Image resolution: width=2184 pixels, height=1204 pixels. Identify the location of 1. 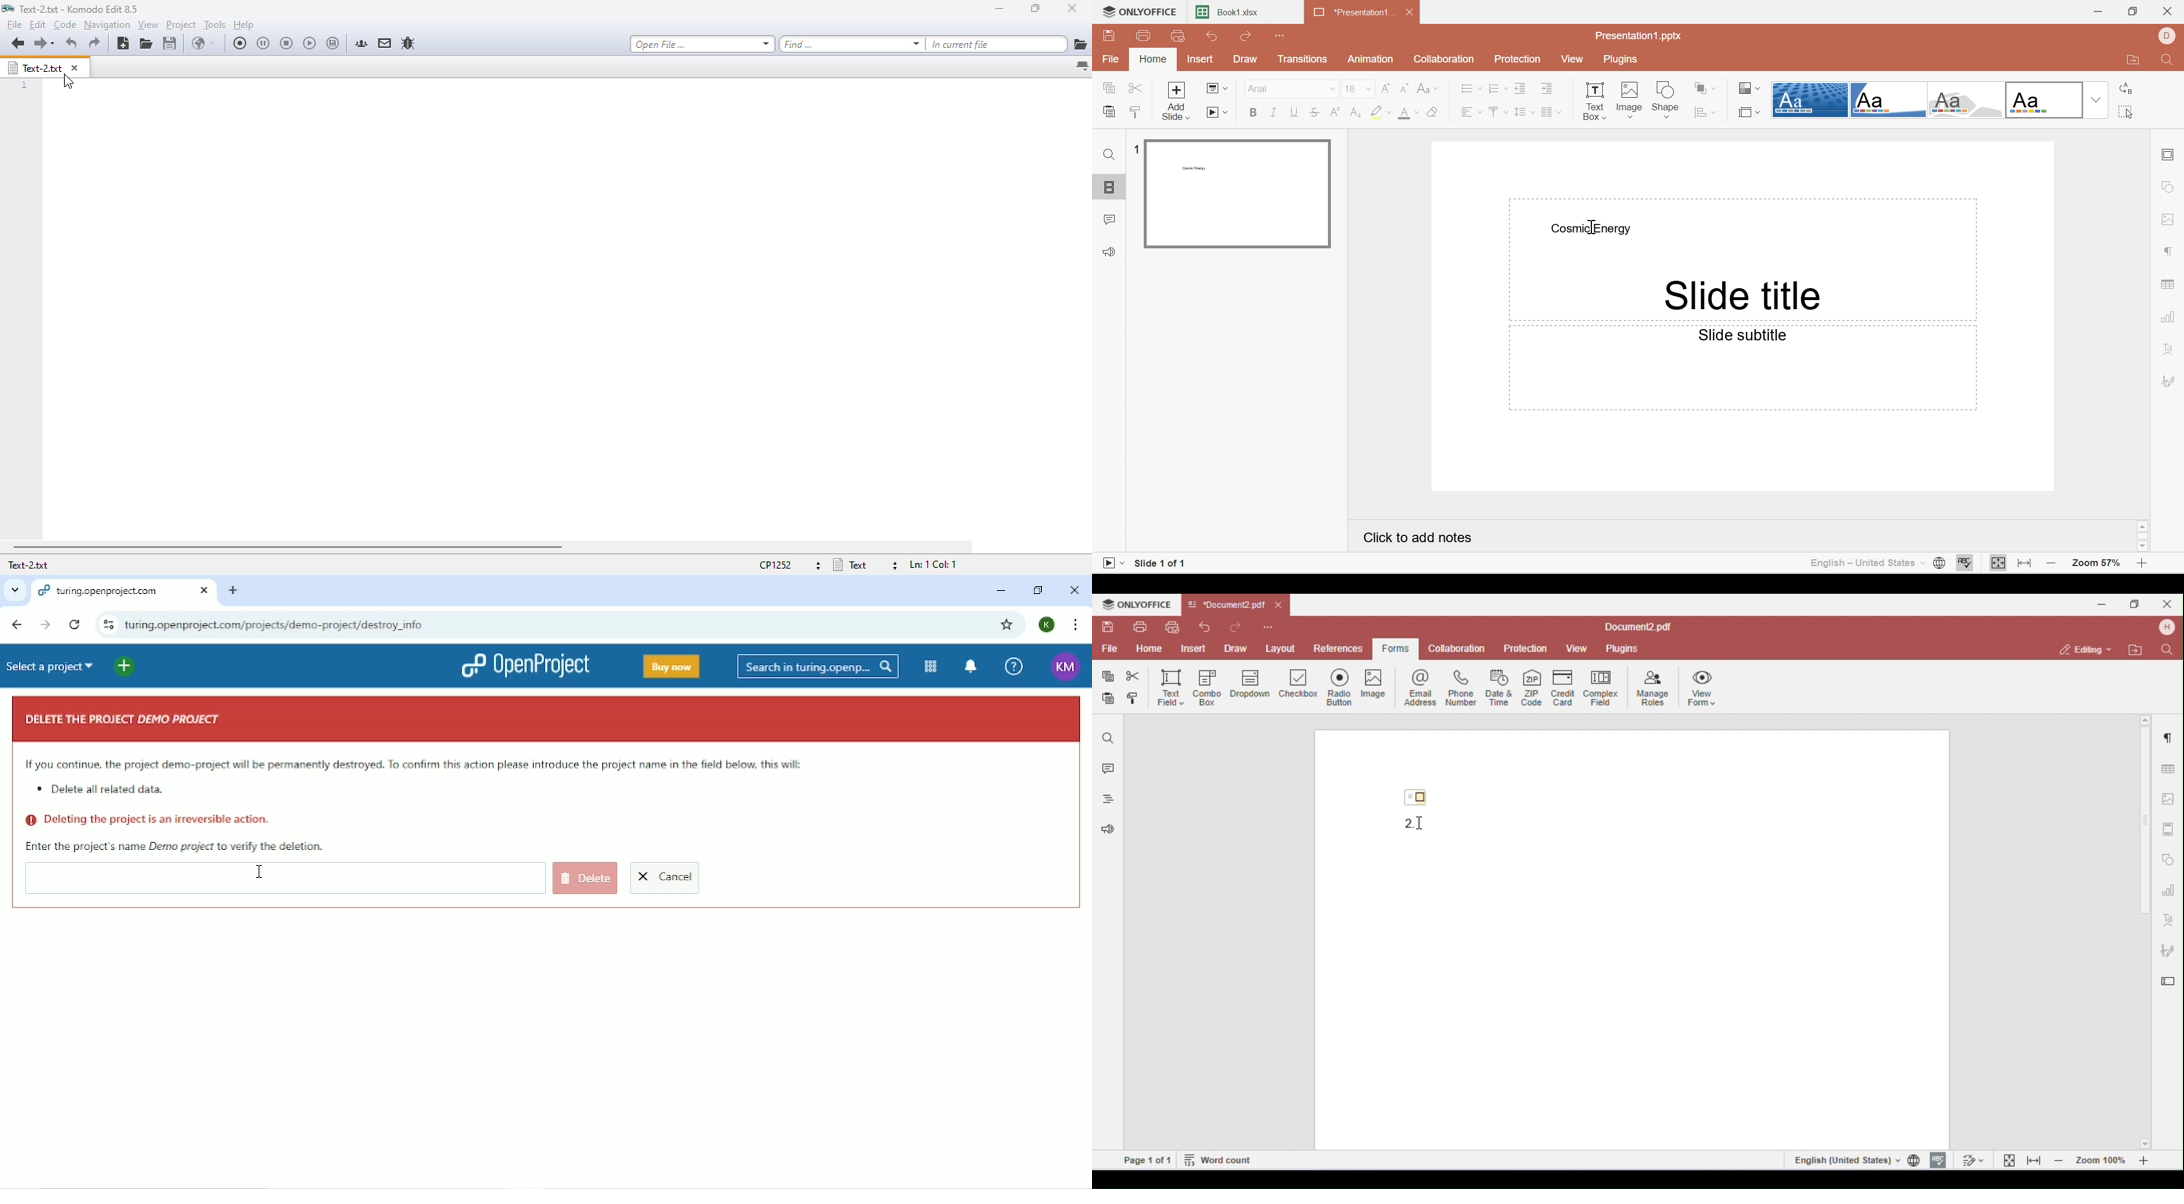
(1138, 148).